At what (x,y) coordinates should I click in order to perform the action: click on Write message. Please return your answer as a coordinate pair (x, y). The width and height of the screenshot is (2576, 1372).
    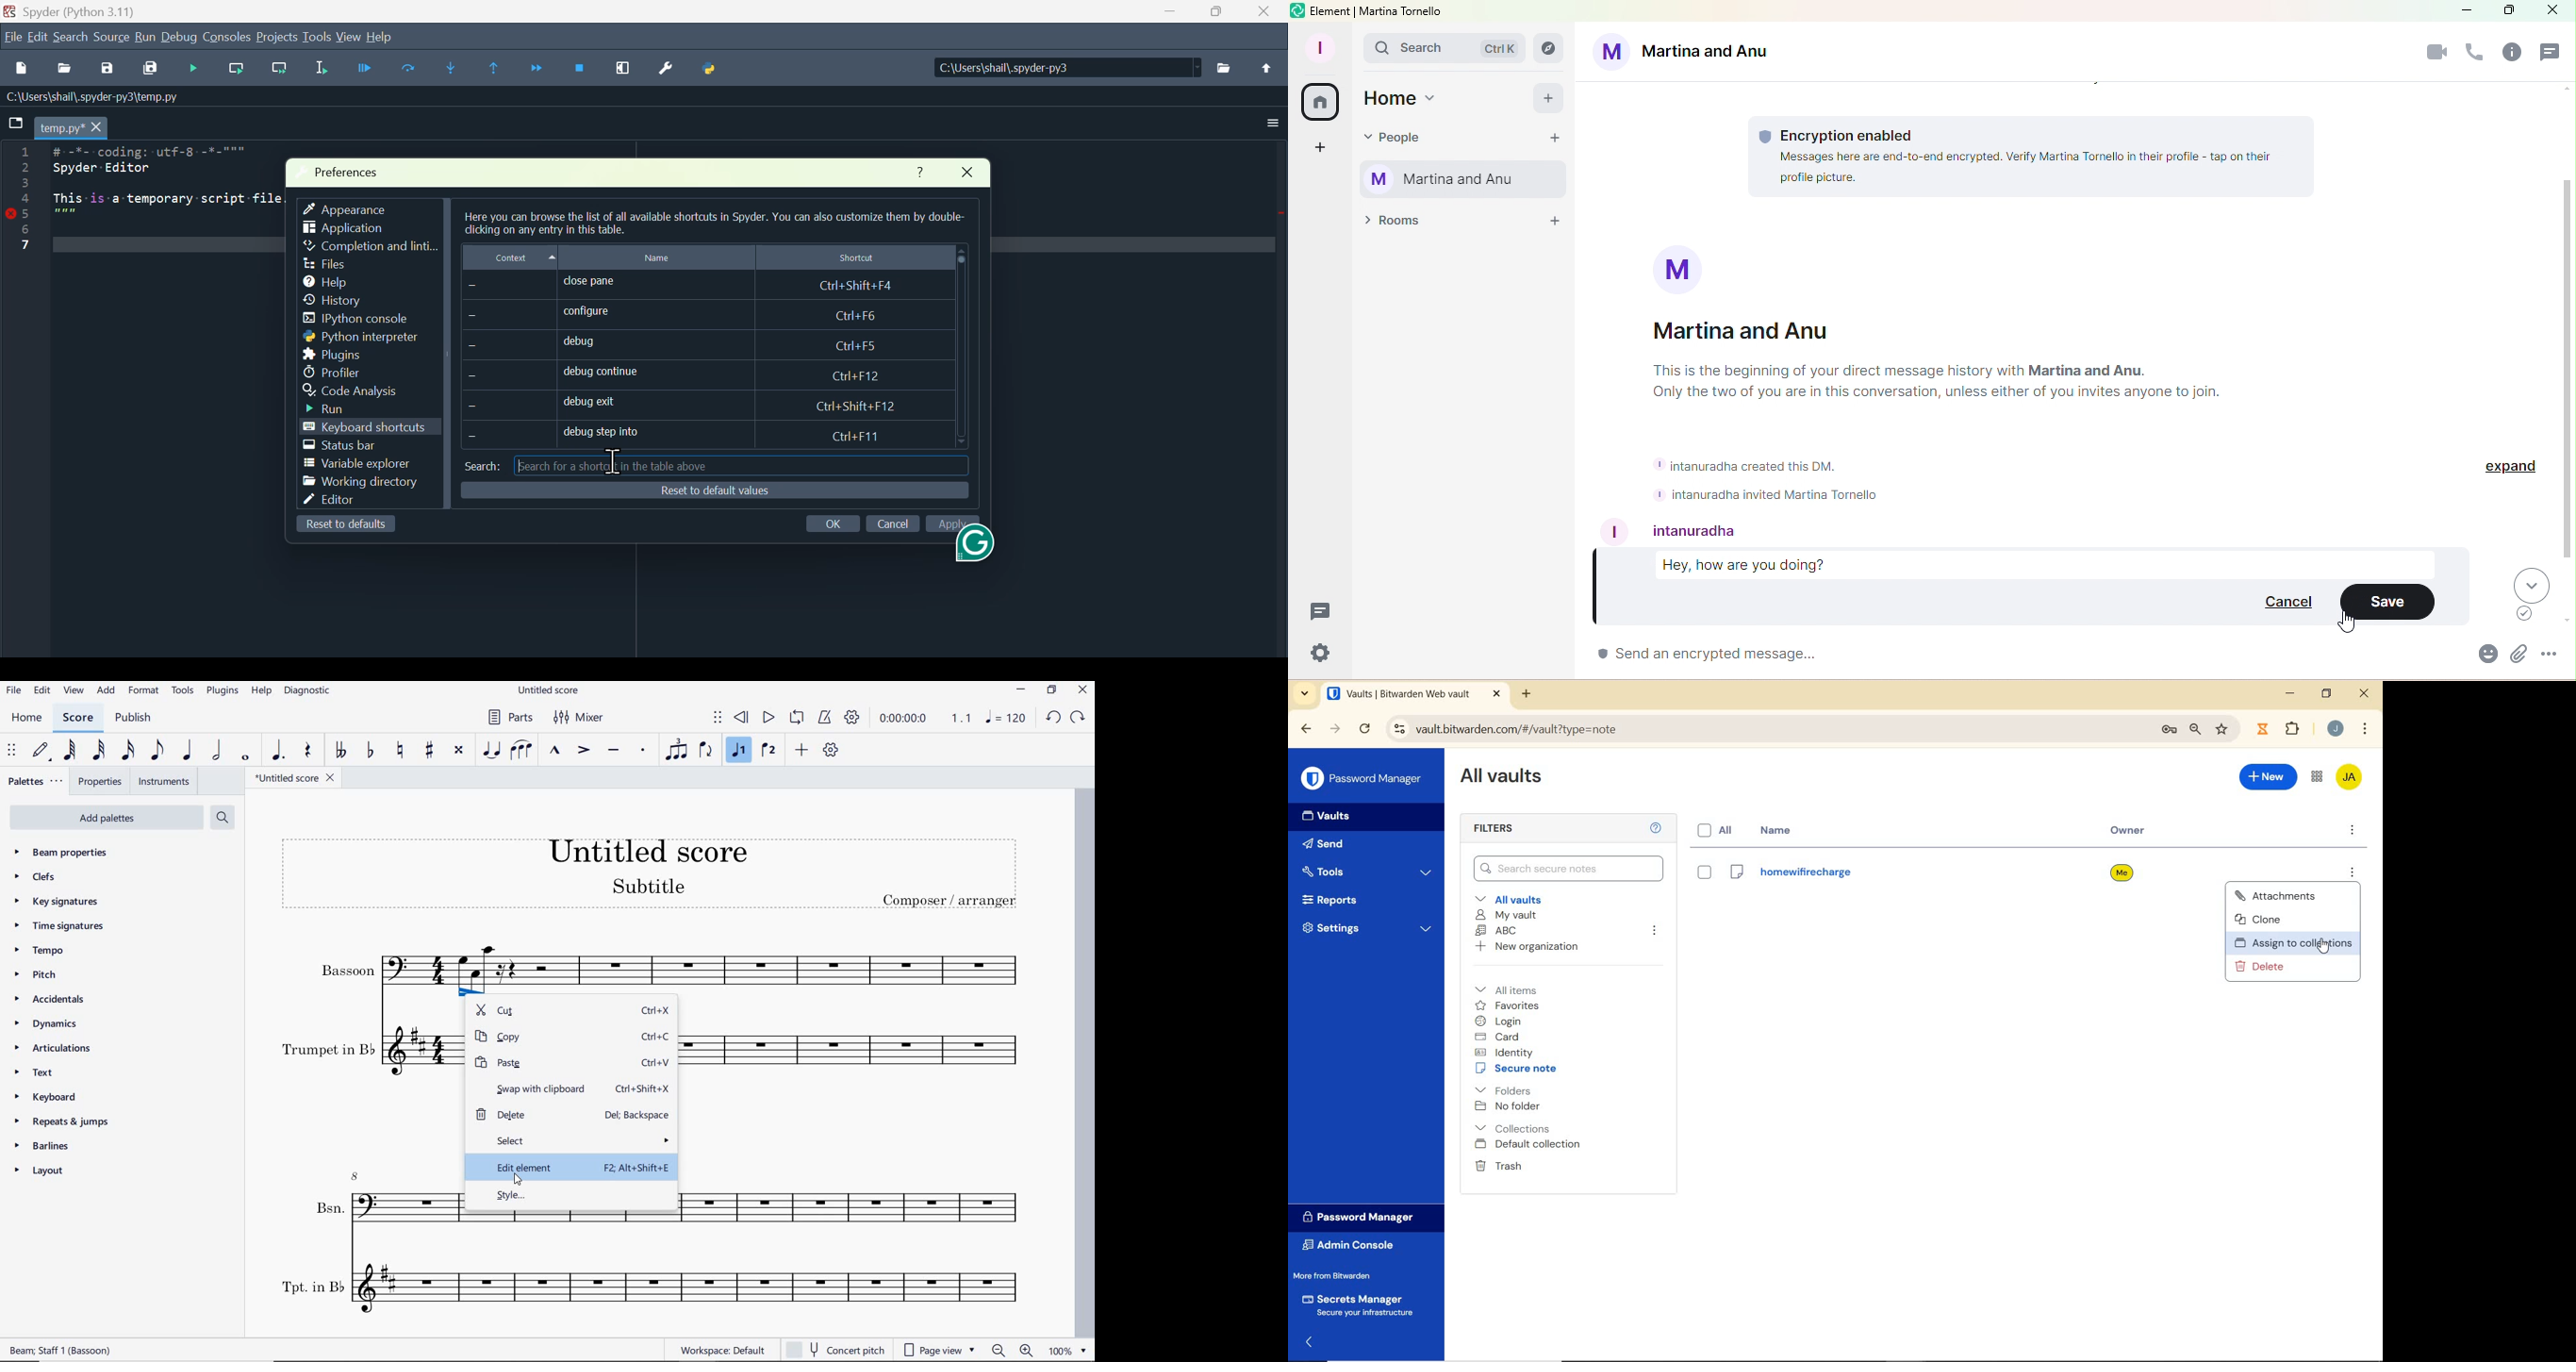
    Looking at the image, I should click on (2013, 656).